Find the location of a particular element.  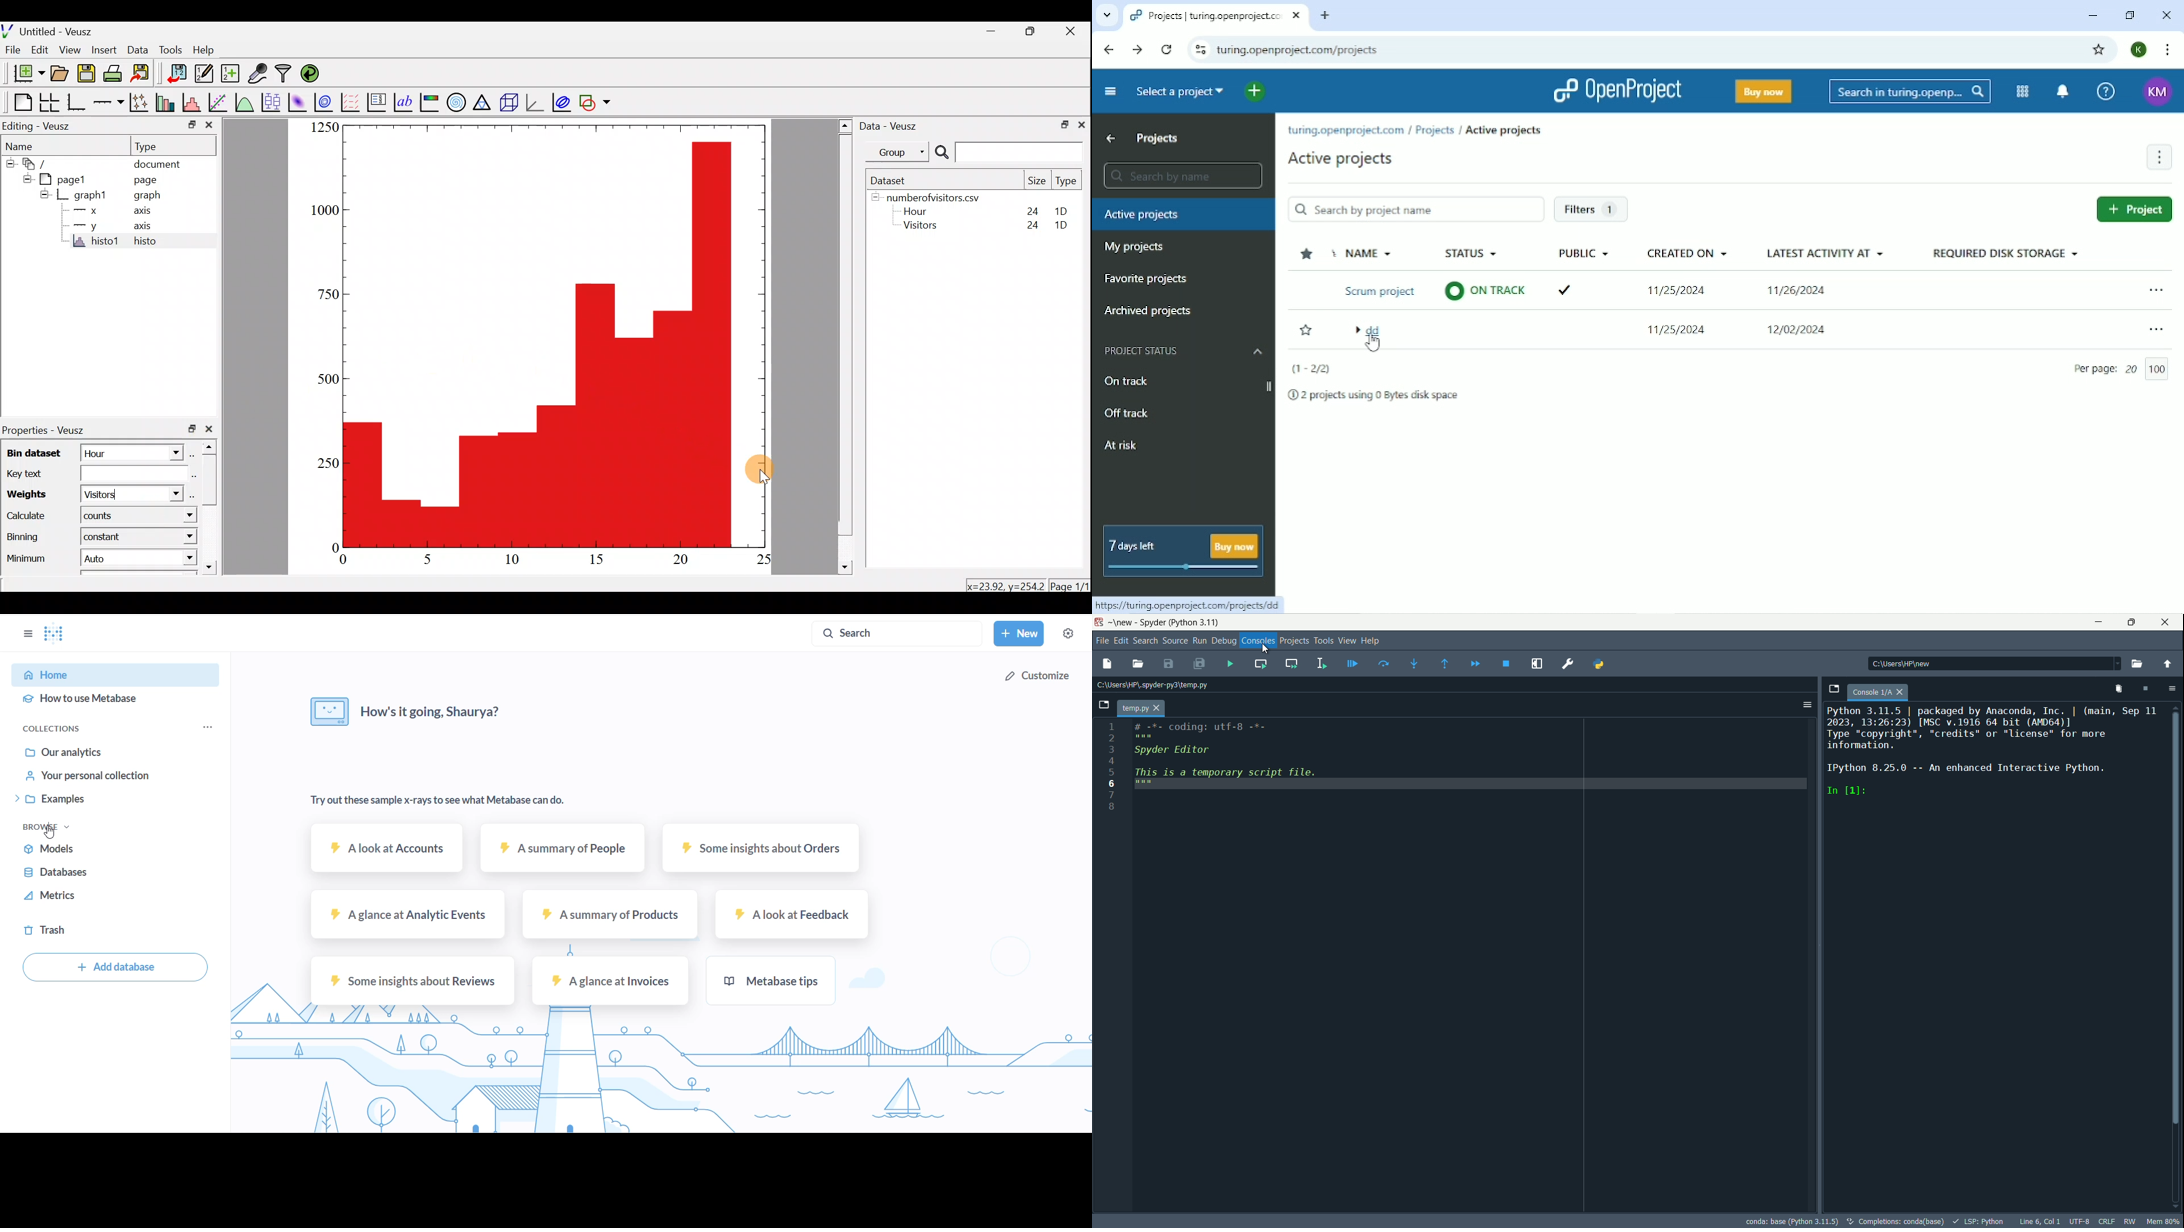

projects menu is located at coordinates (1295, 641).